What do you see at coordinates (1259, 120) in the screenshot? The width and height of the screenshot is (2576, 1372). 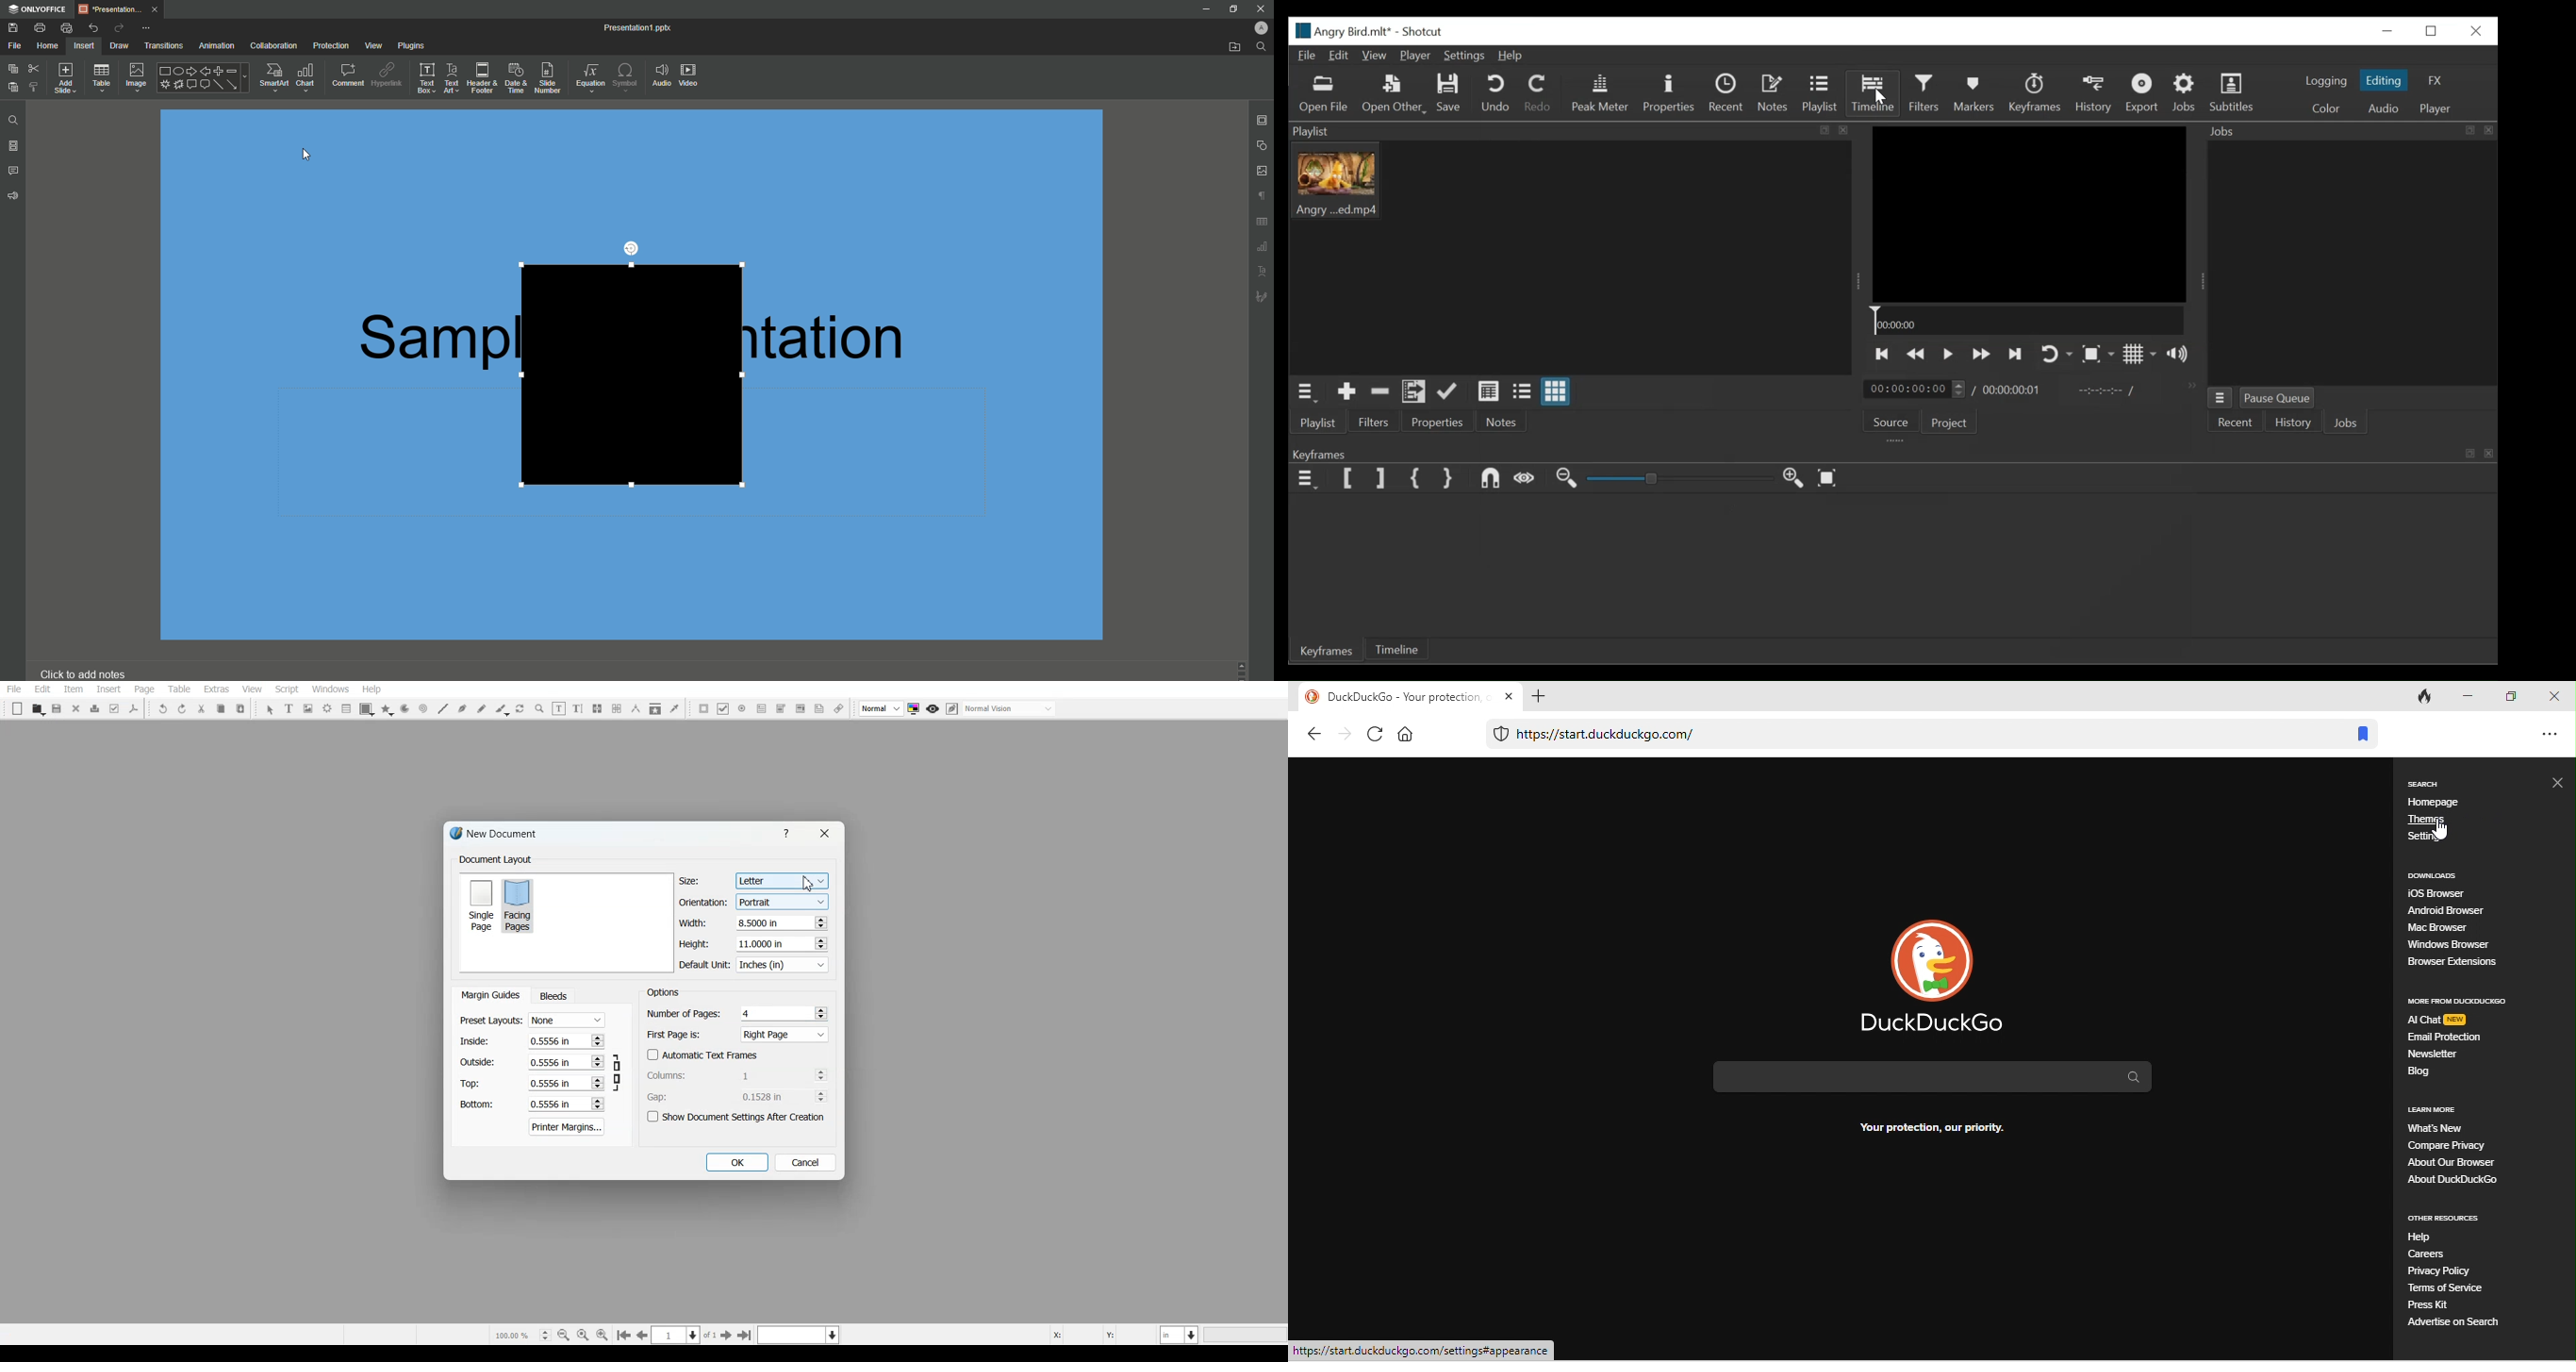 I see `Slide Settings` at bounding box center [1259, 120].